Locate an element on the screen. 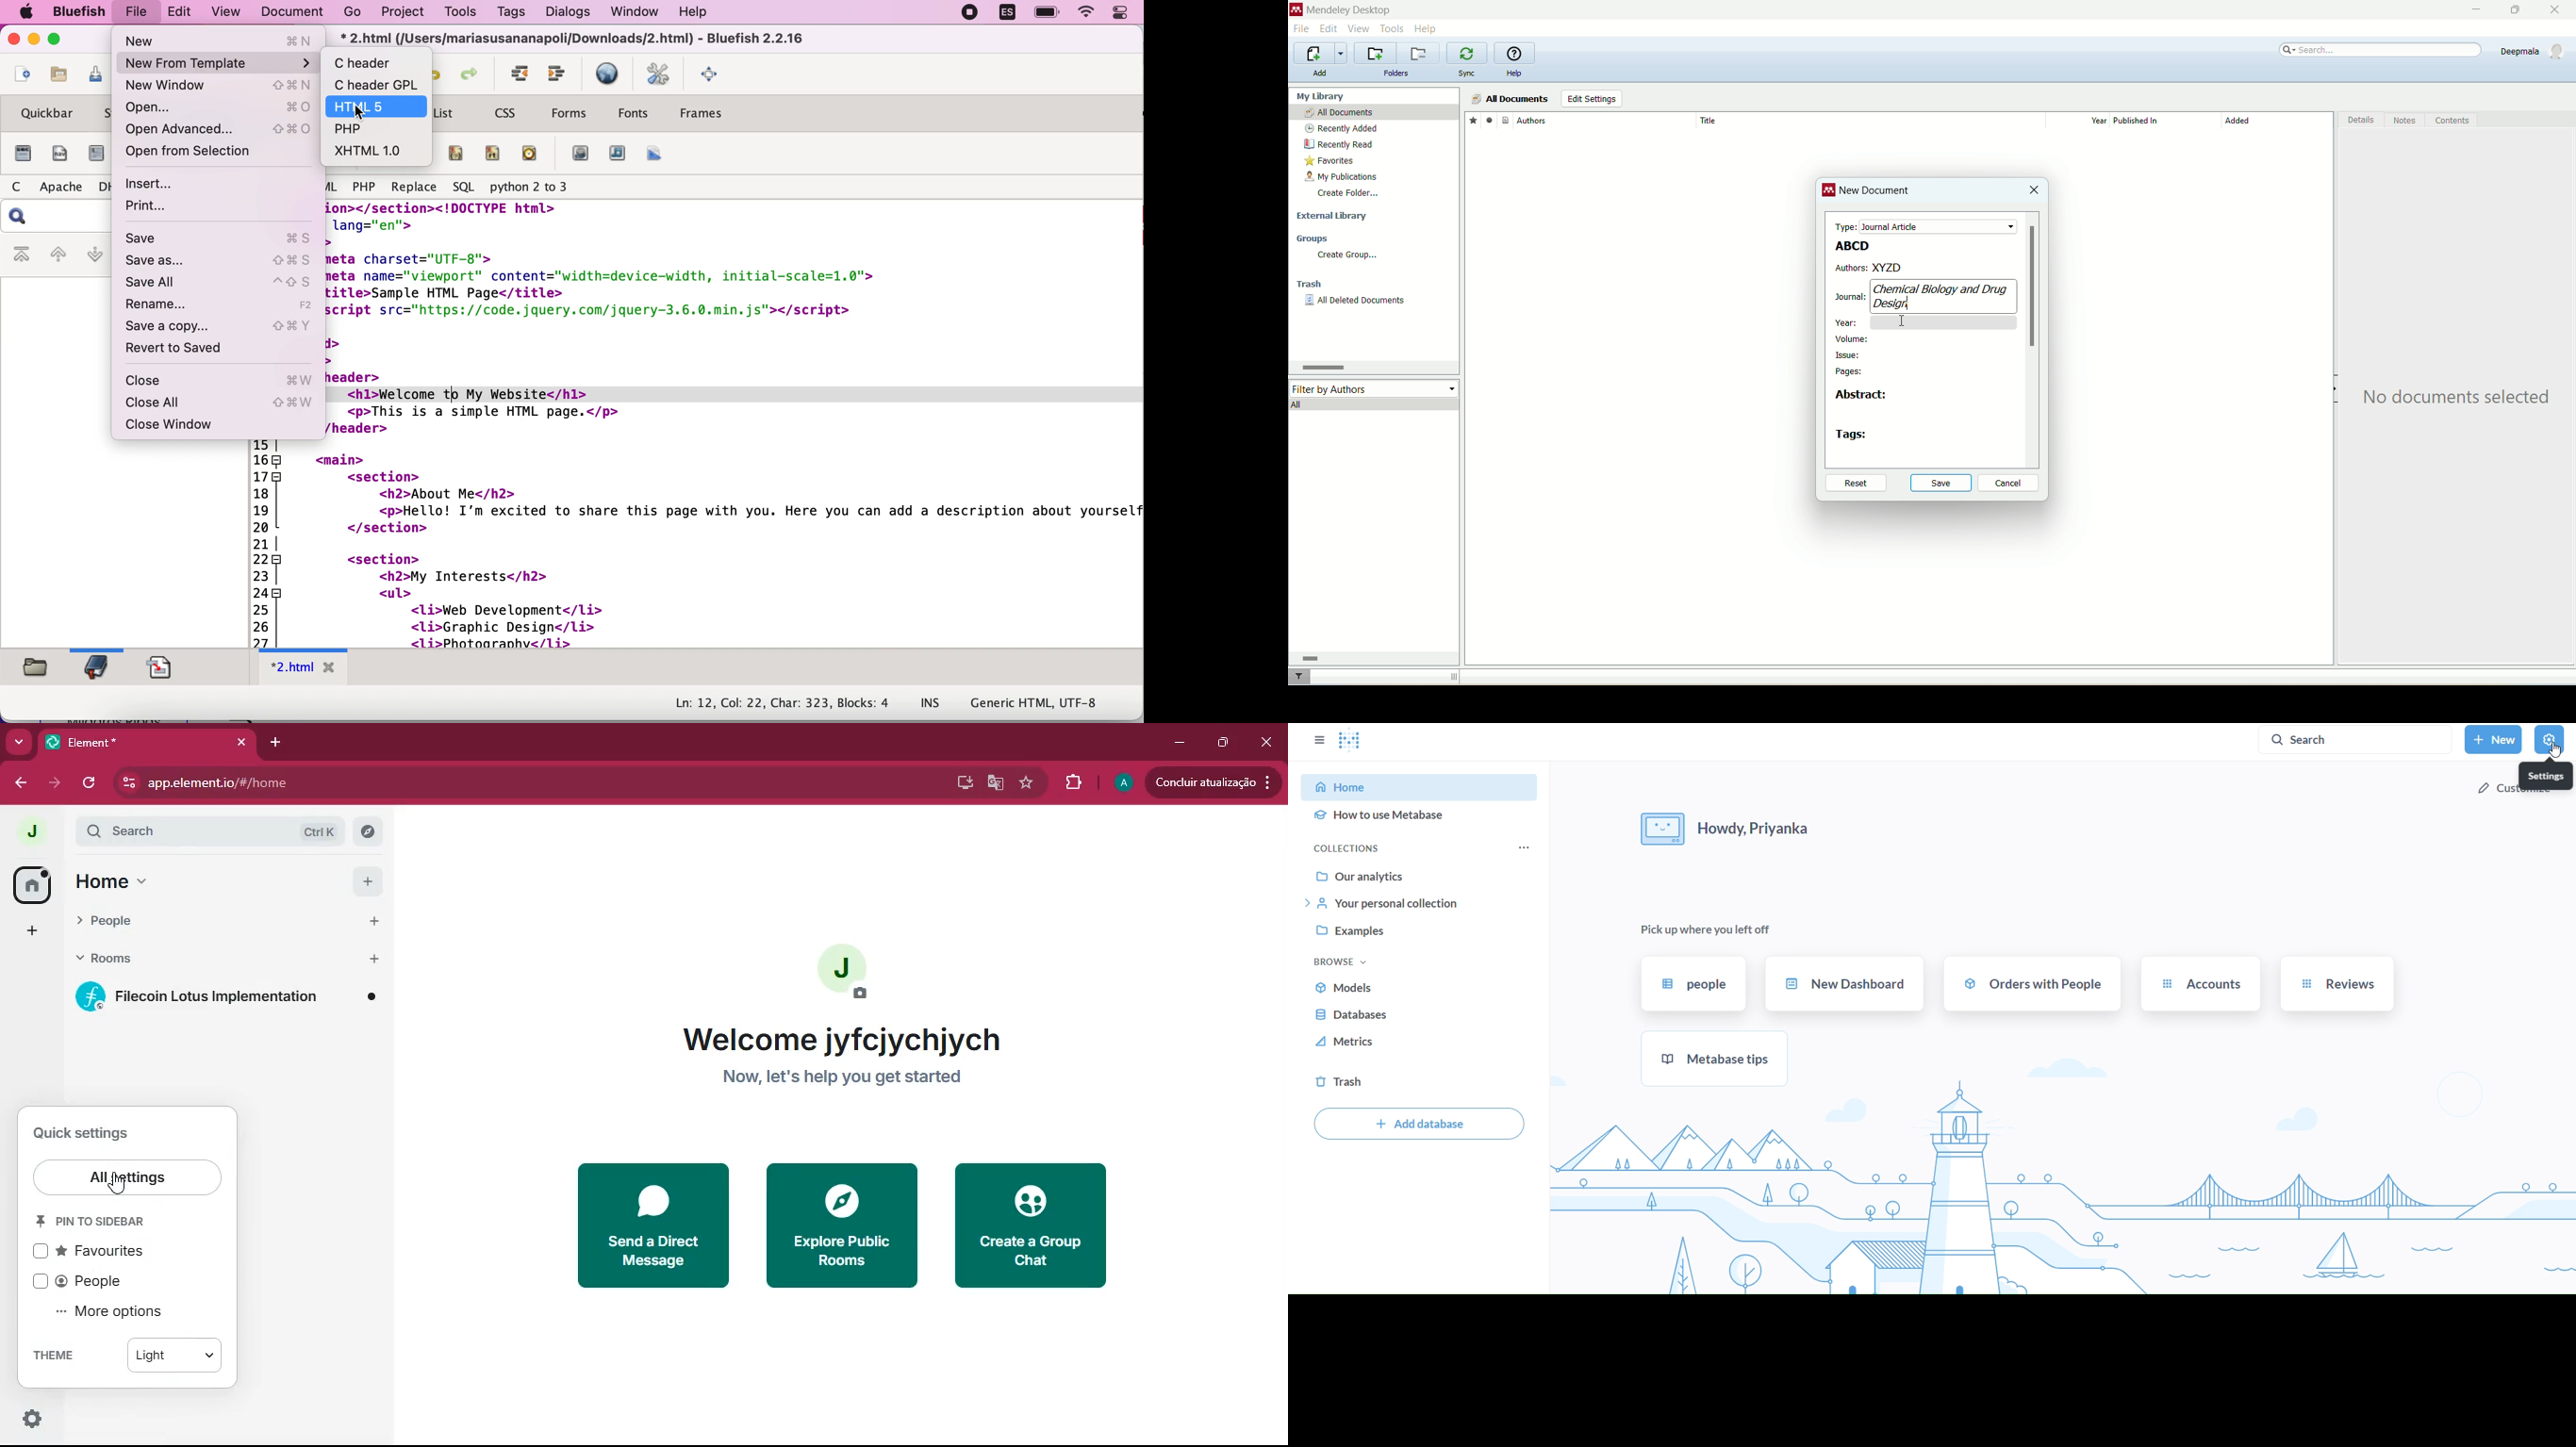 This screenshot has width=2576, height=1456. Add is located at coordinates (371, 922).